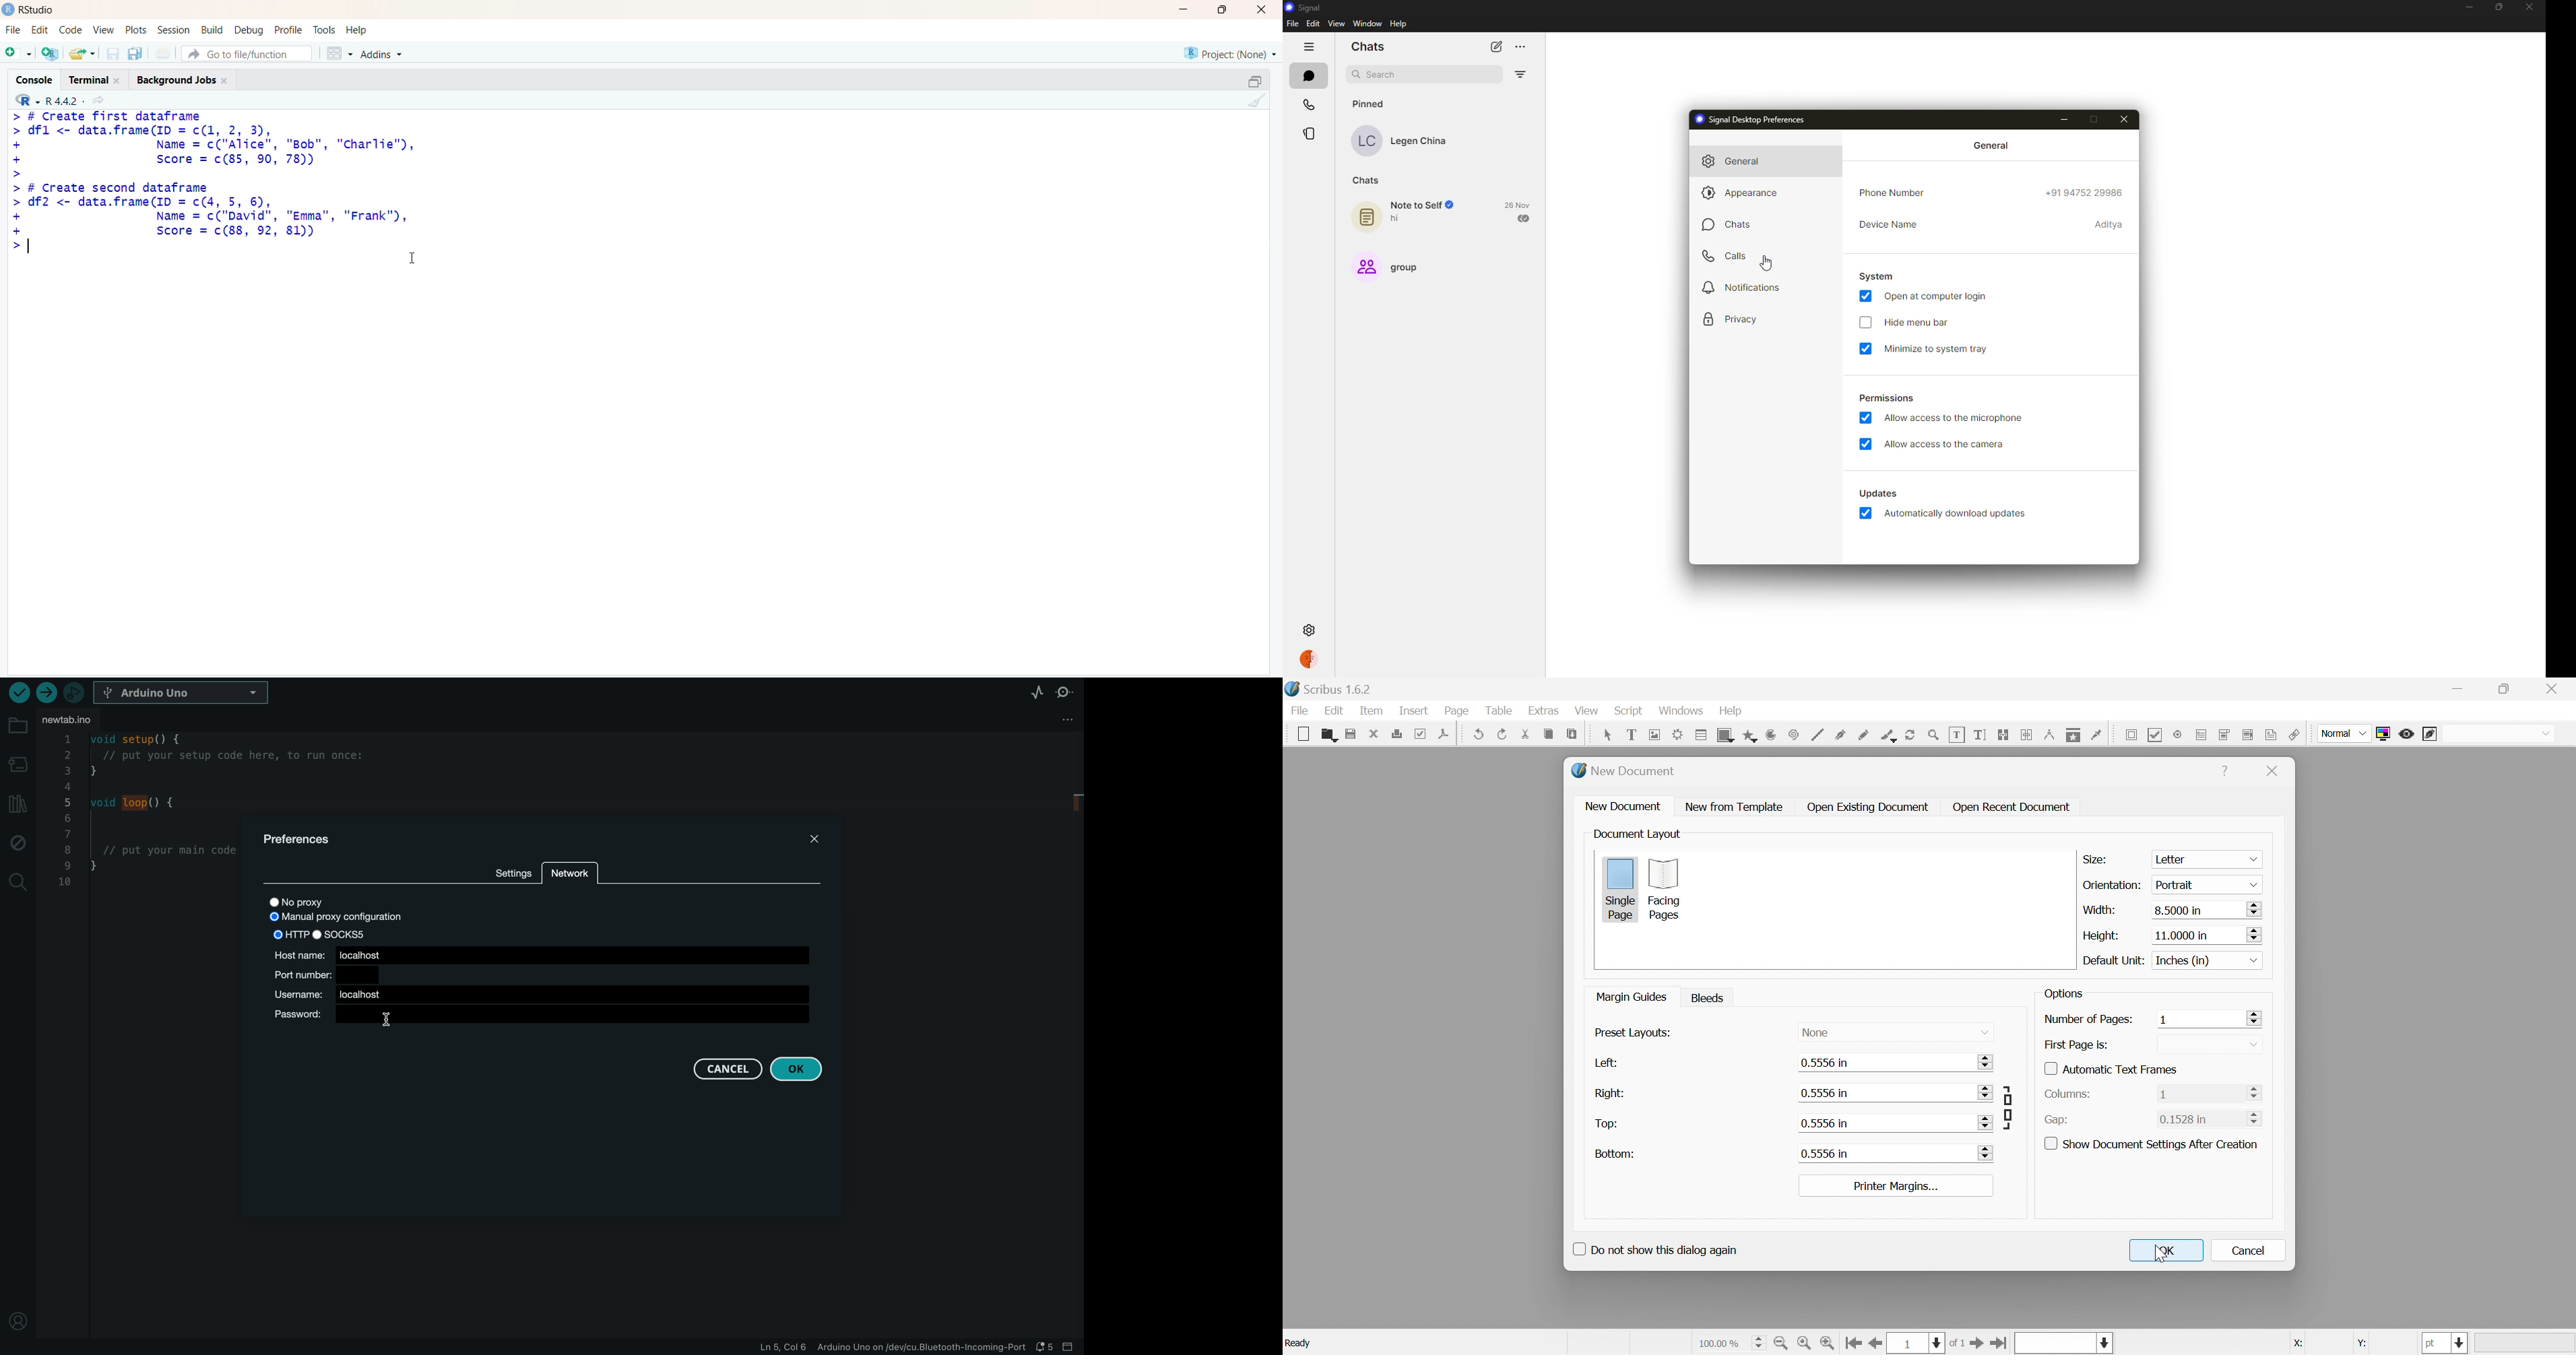 The width and height of the screenshot is (2576, 1372). What do you see at coordinates (324, 29) in the screenshot?
I see `Tools` at bounding box center [324, 29].